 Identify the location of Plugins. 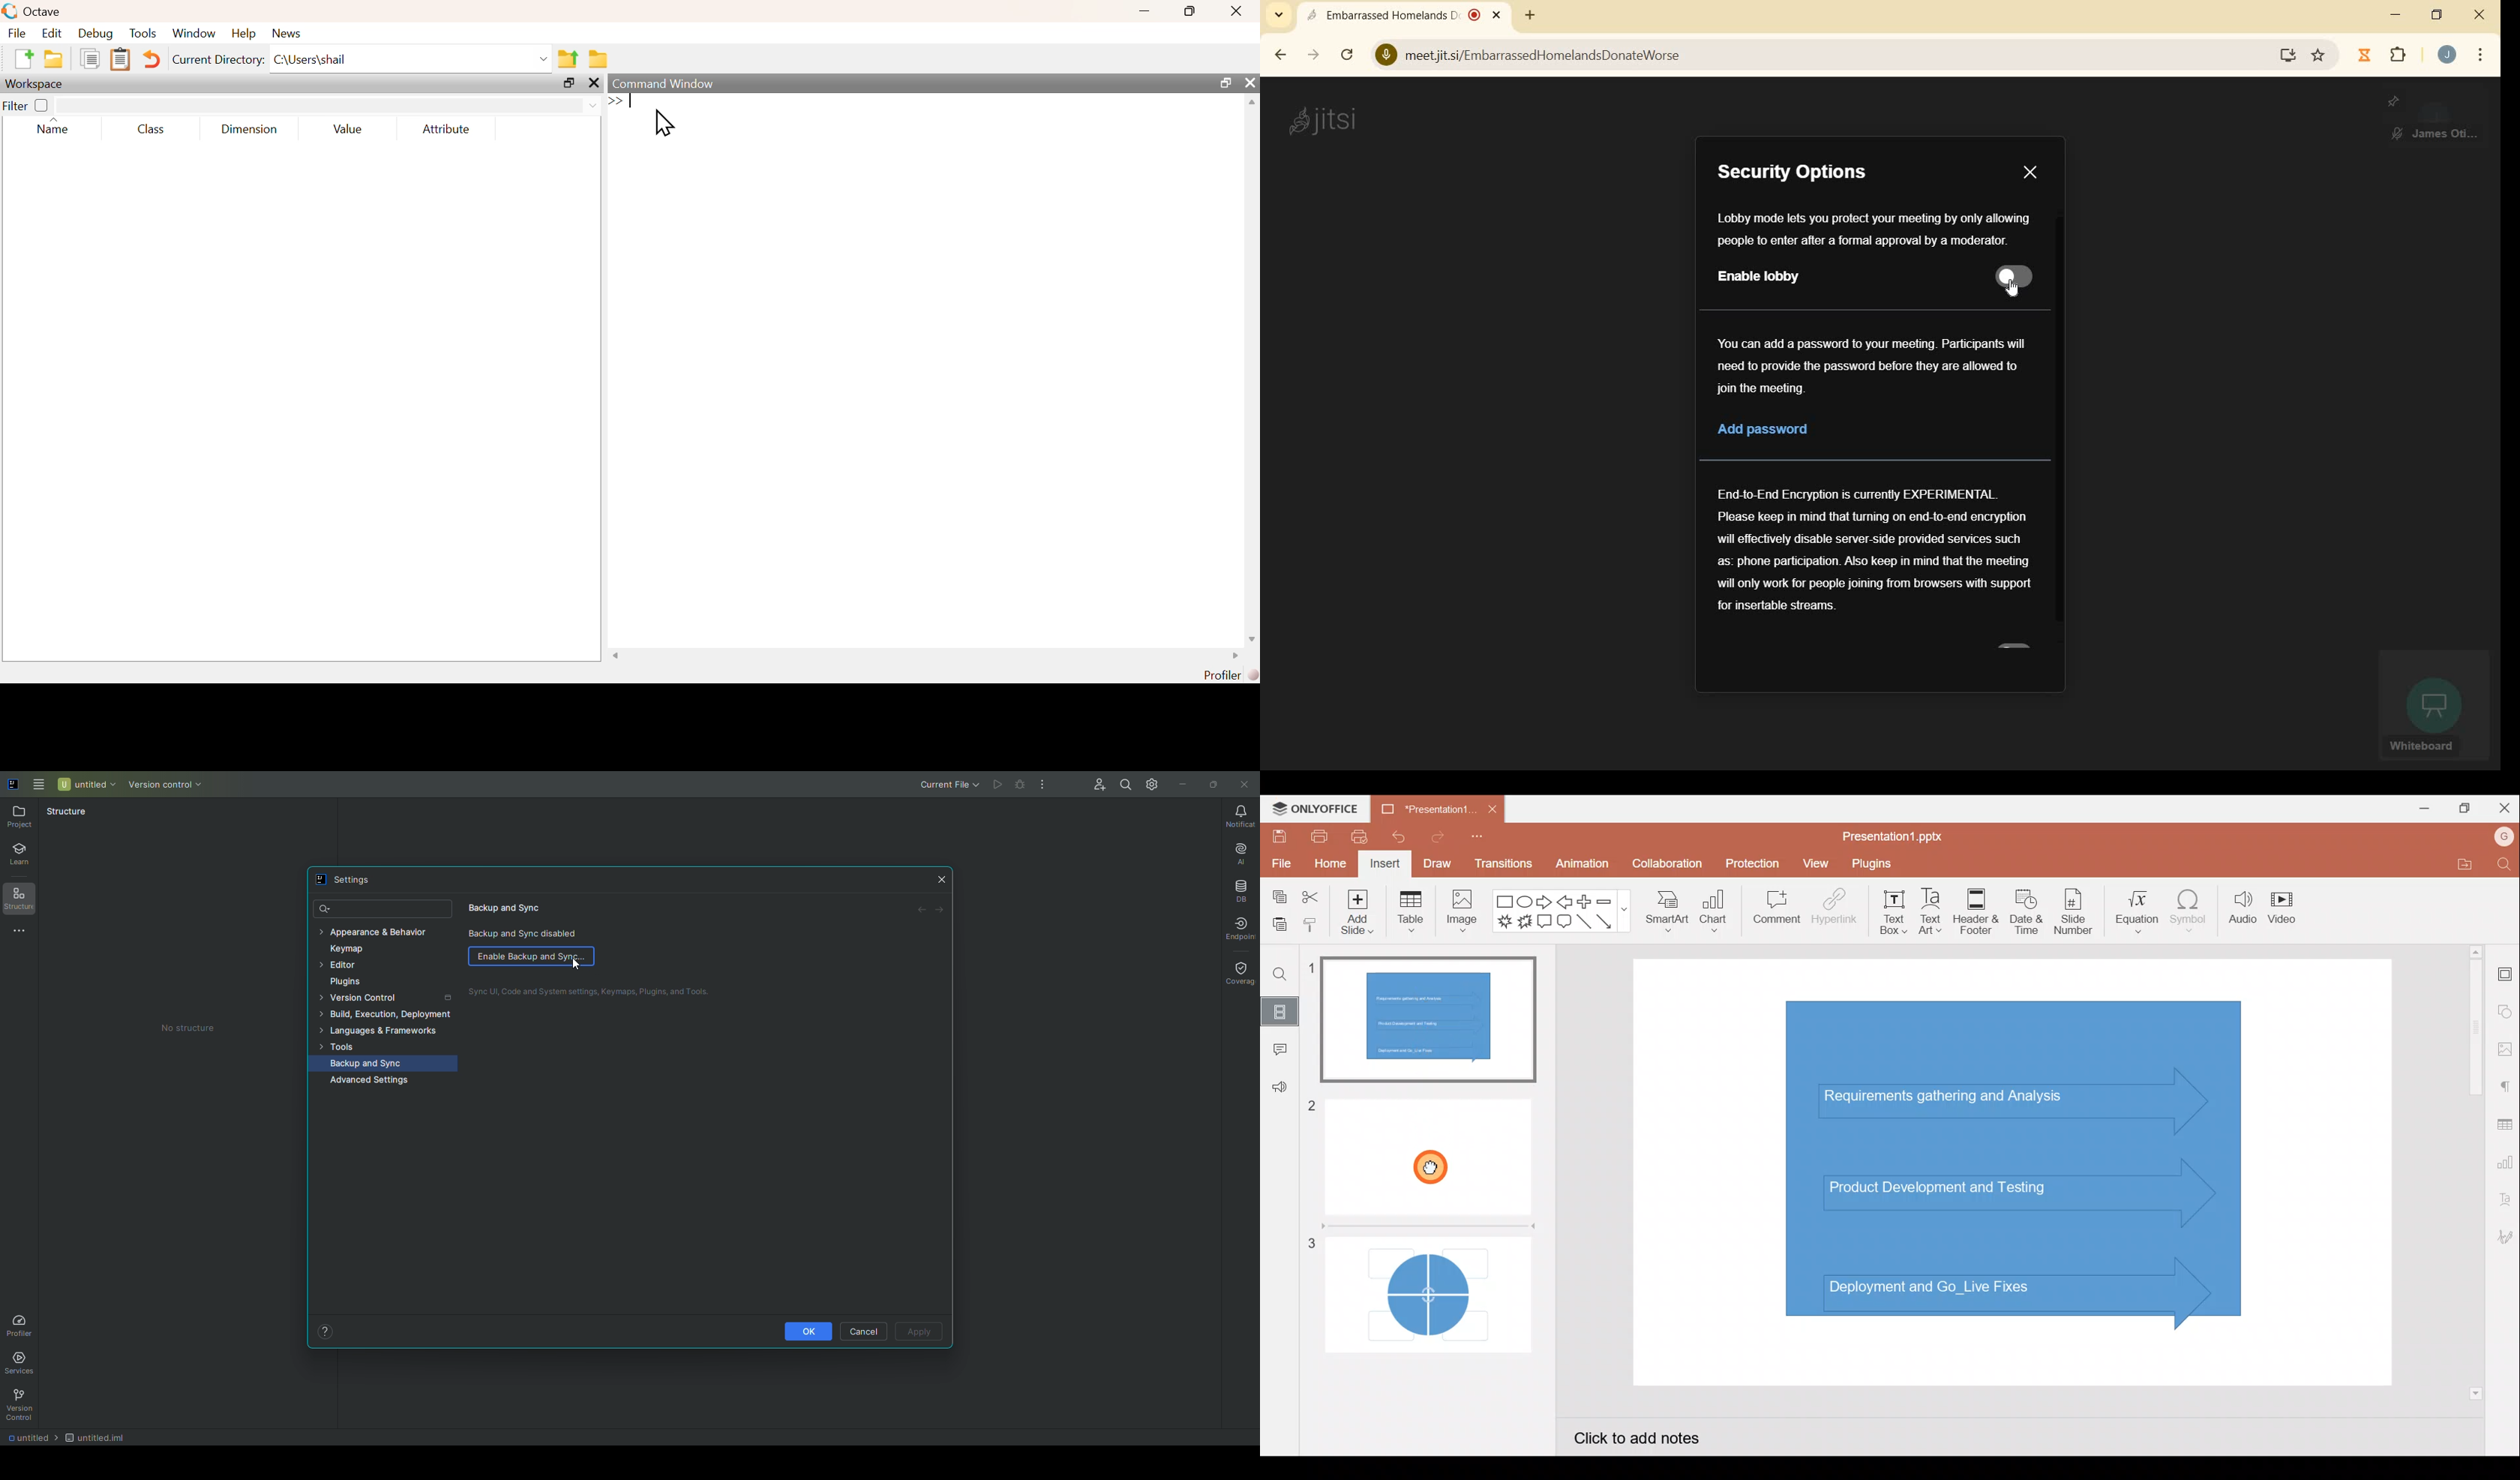
(349, 983).